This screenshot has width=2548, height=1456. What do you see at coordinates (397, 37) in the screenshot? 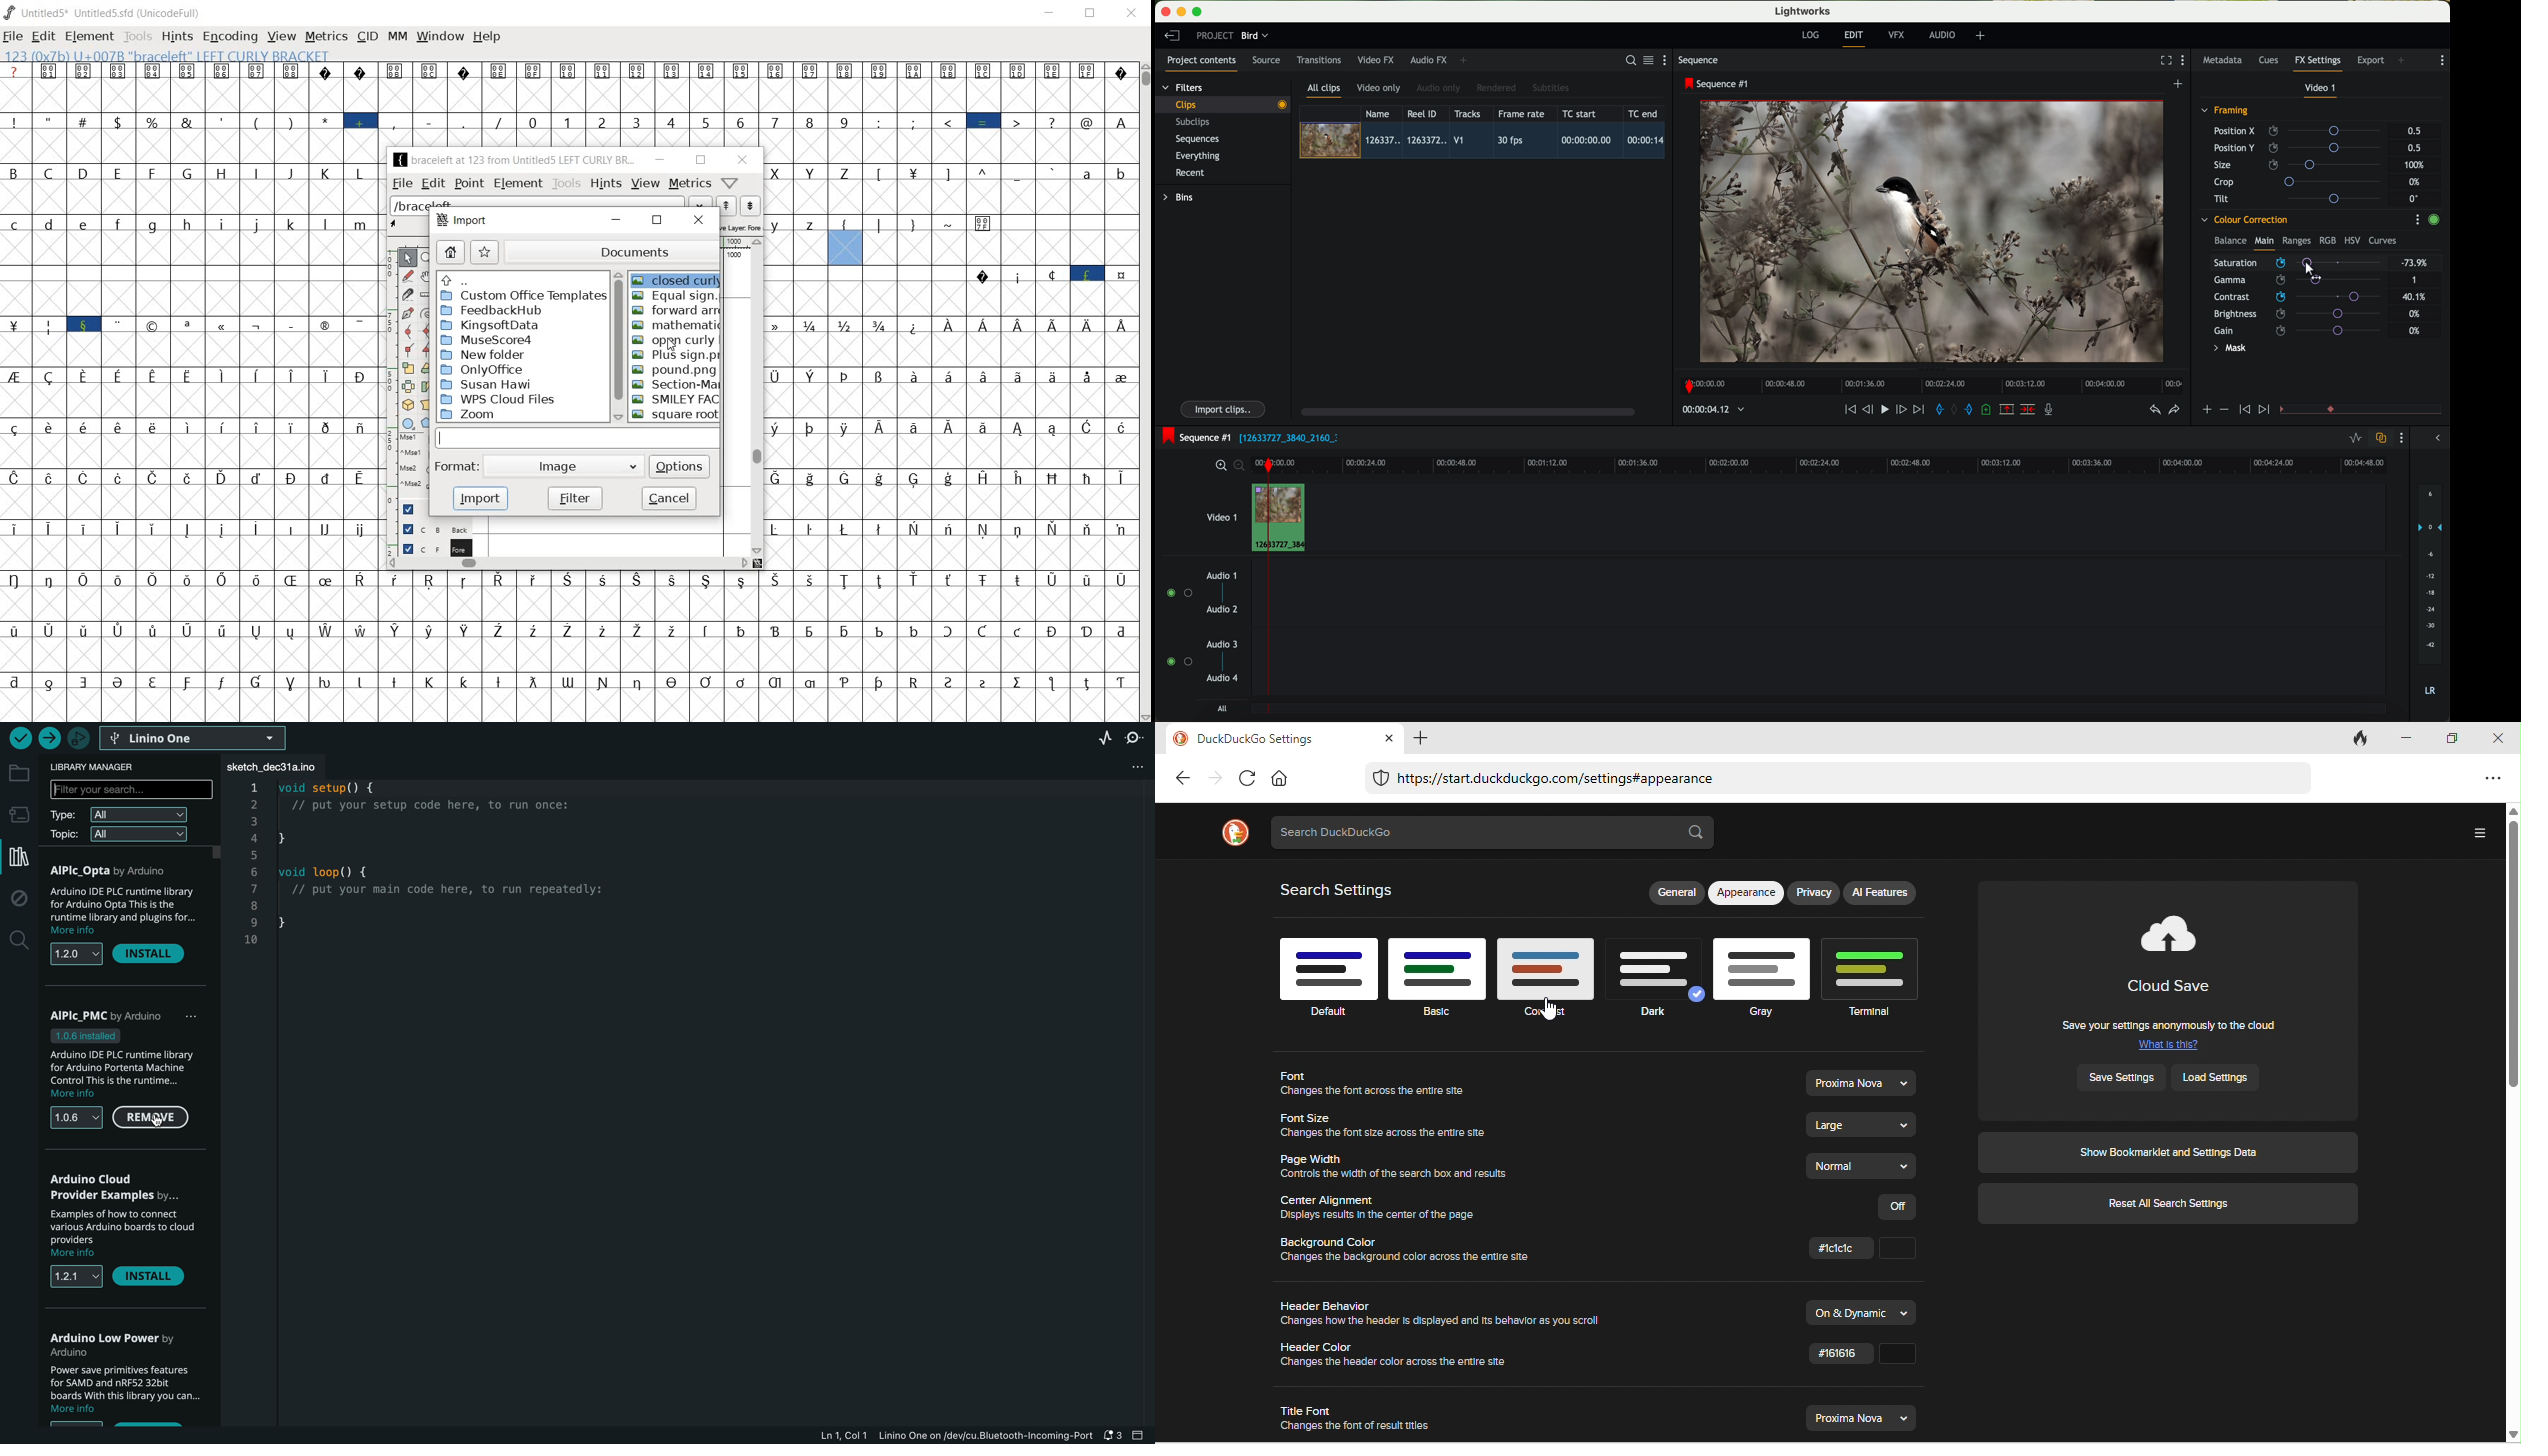
I see `mm` at bounding box center [397, 37].